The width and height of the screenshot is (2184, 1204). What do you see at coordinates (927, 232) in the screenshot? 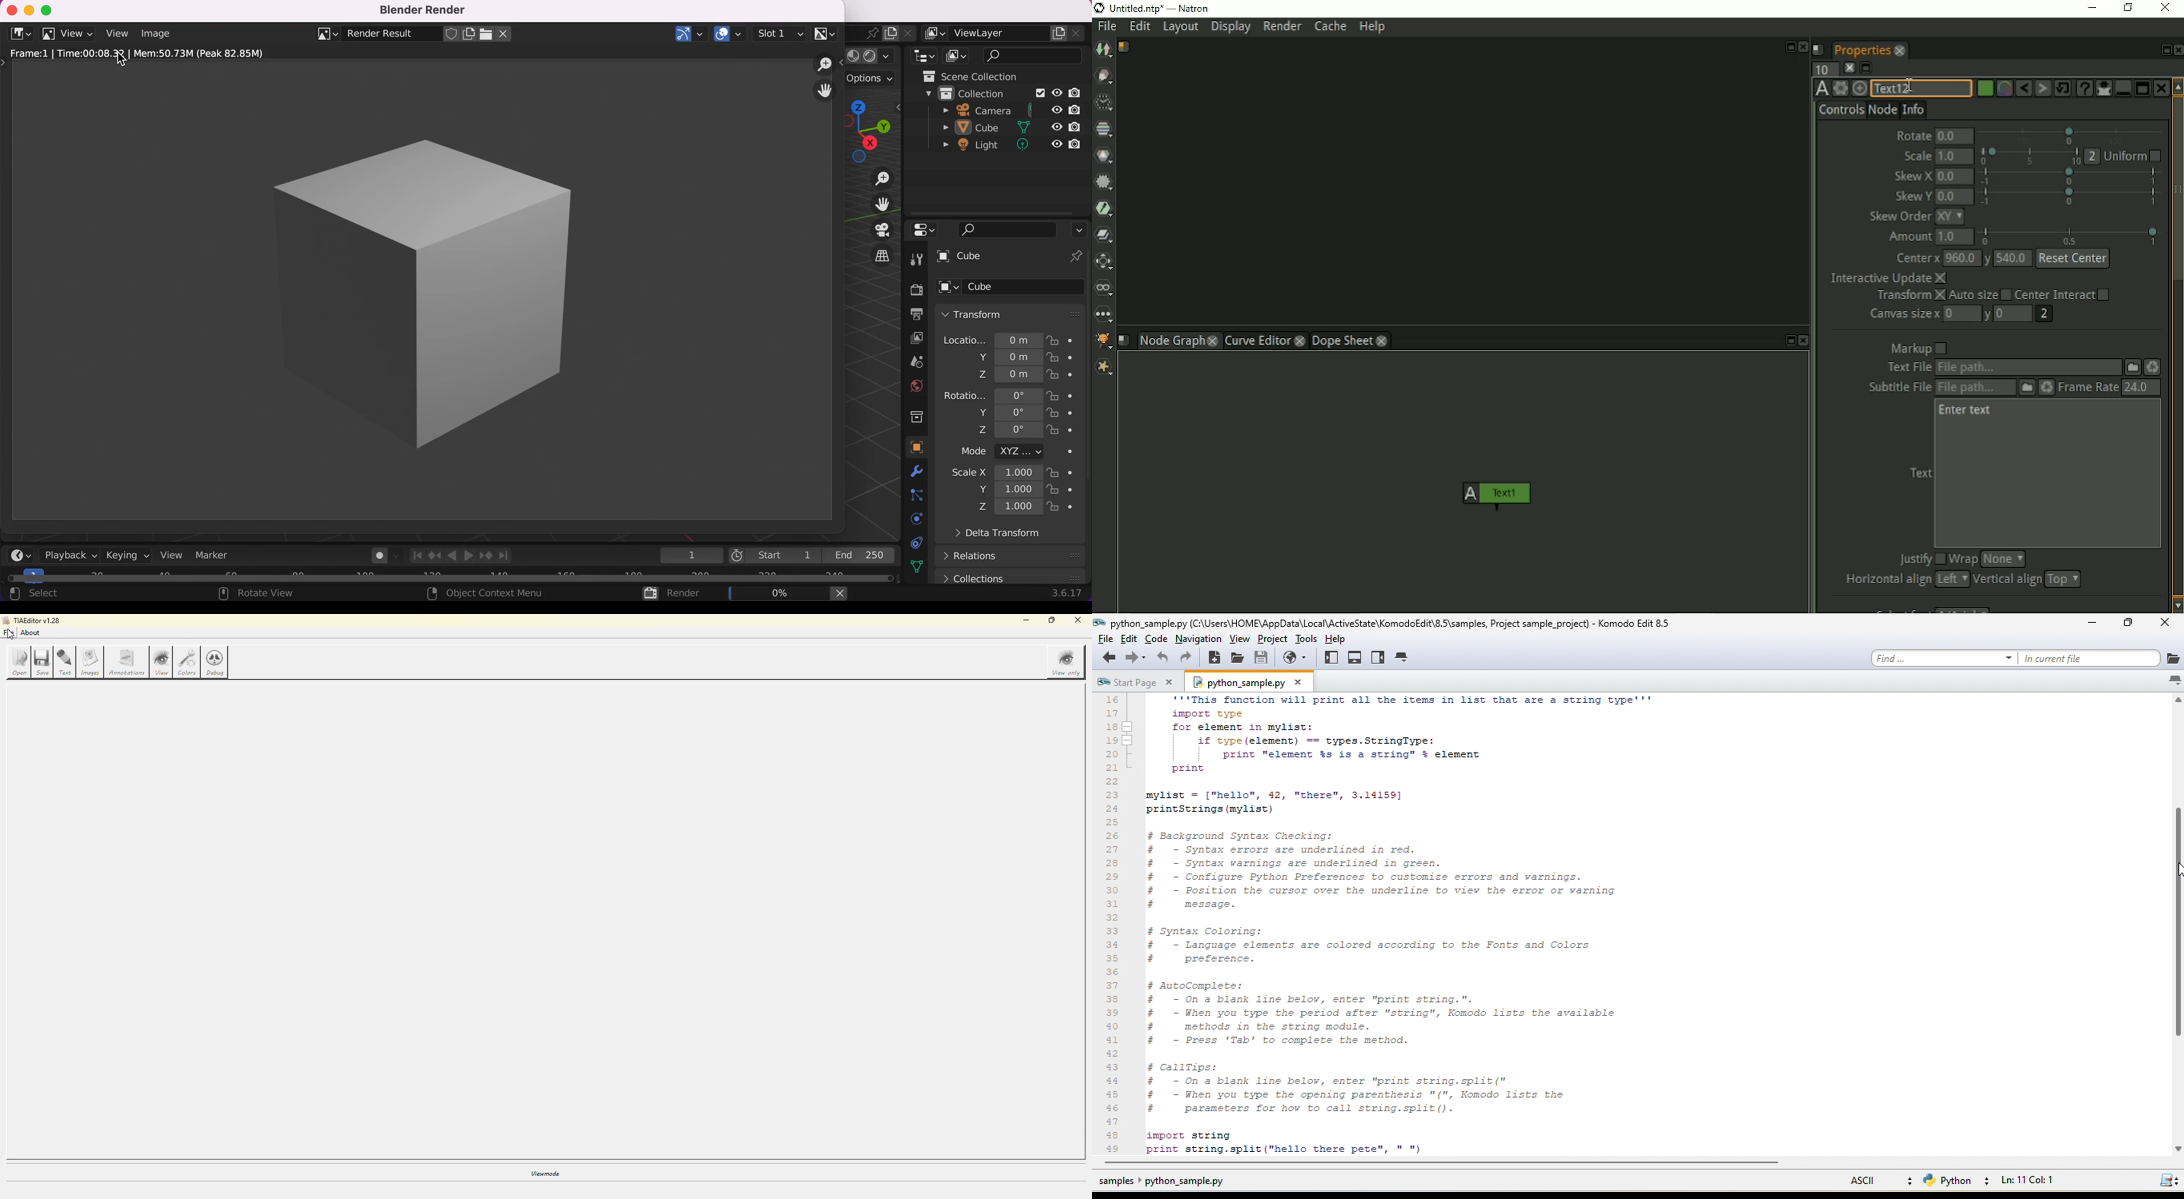
I see `editor type` at bounding box center [927, 232].